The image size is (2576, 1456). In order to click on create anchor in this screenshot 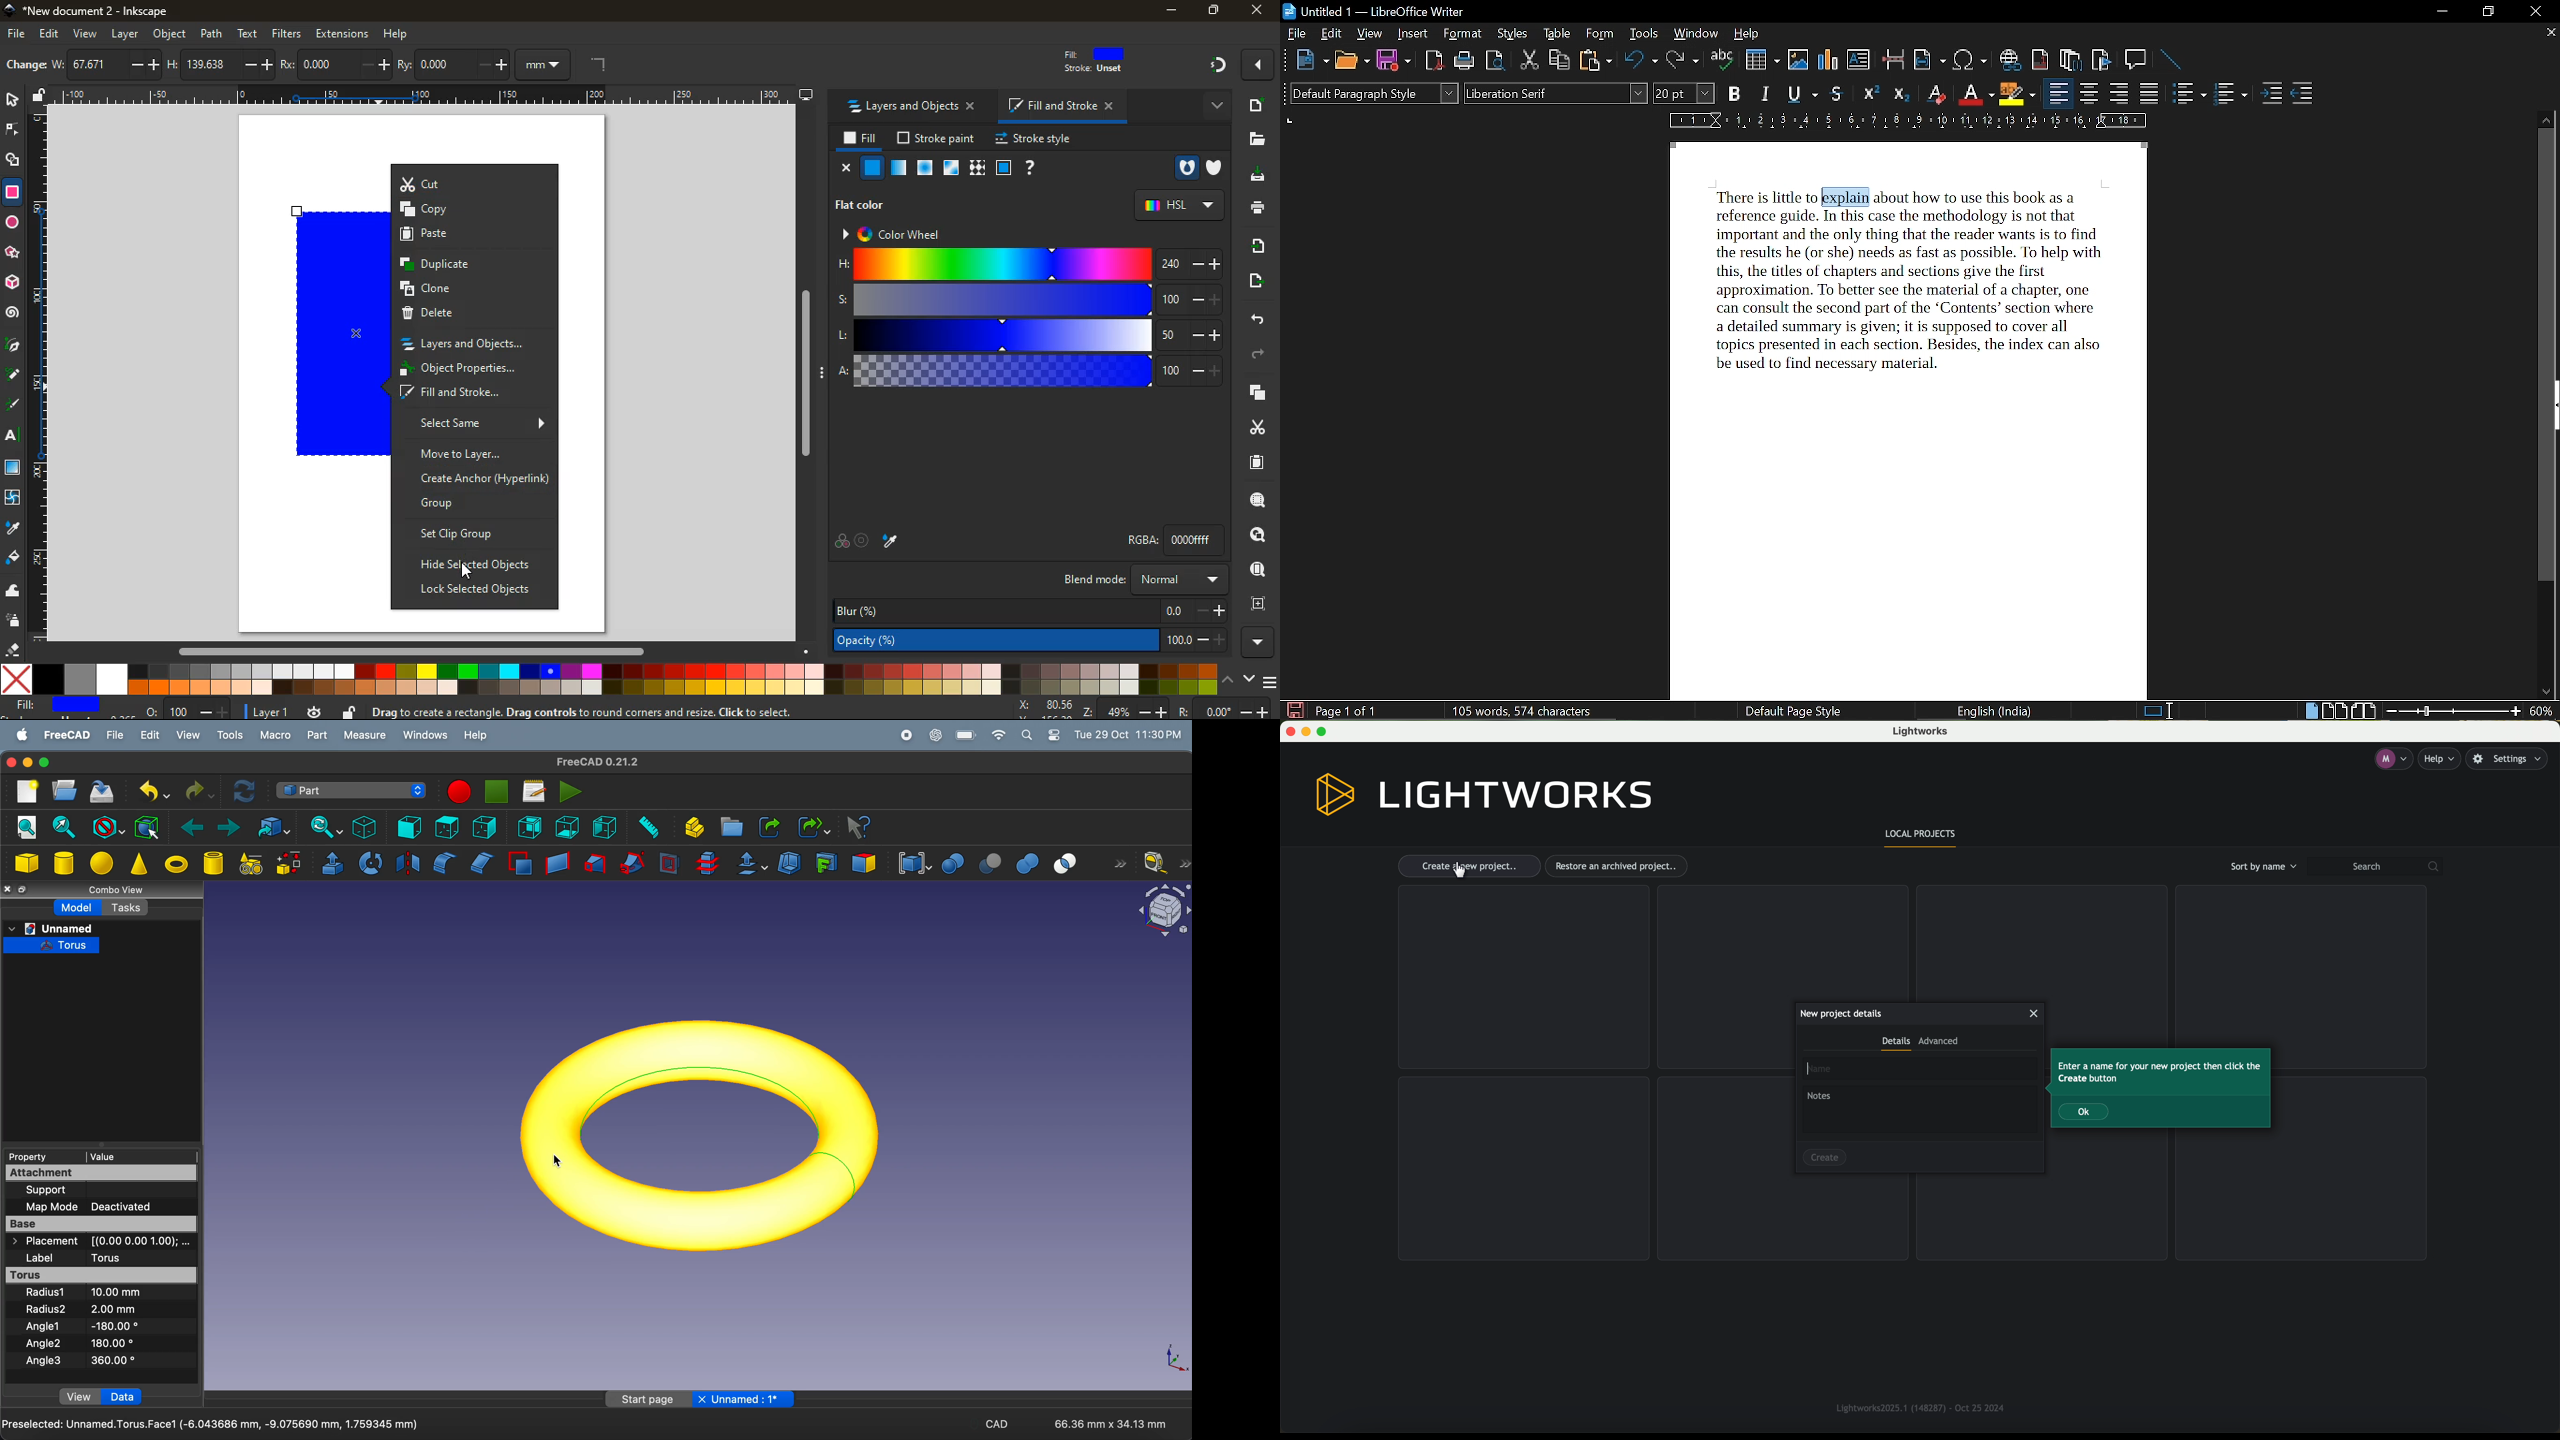, I will do `click(483, 478)`.